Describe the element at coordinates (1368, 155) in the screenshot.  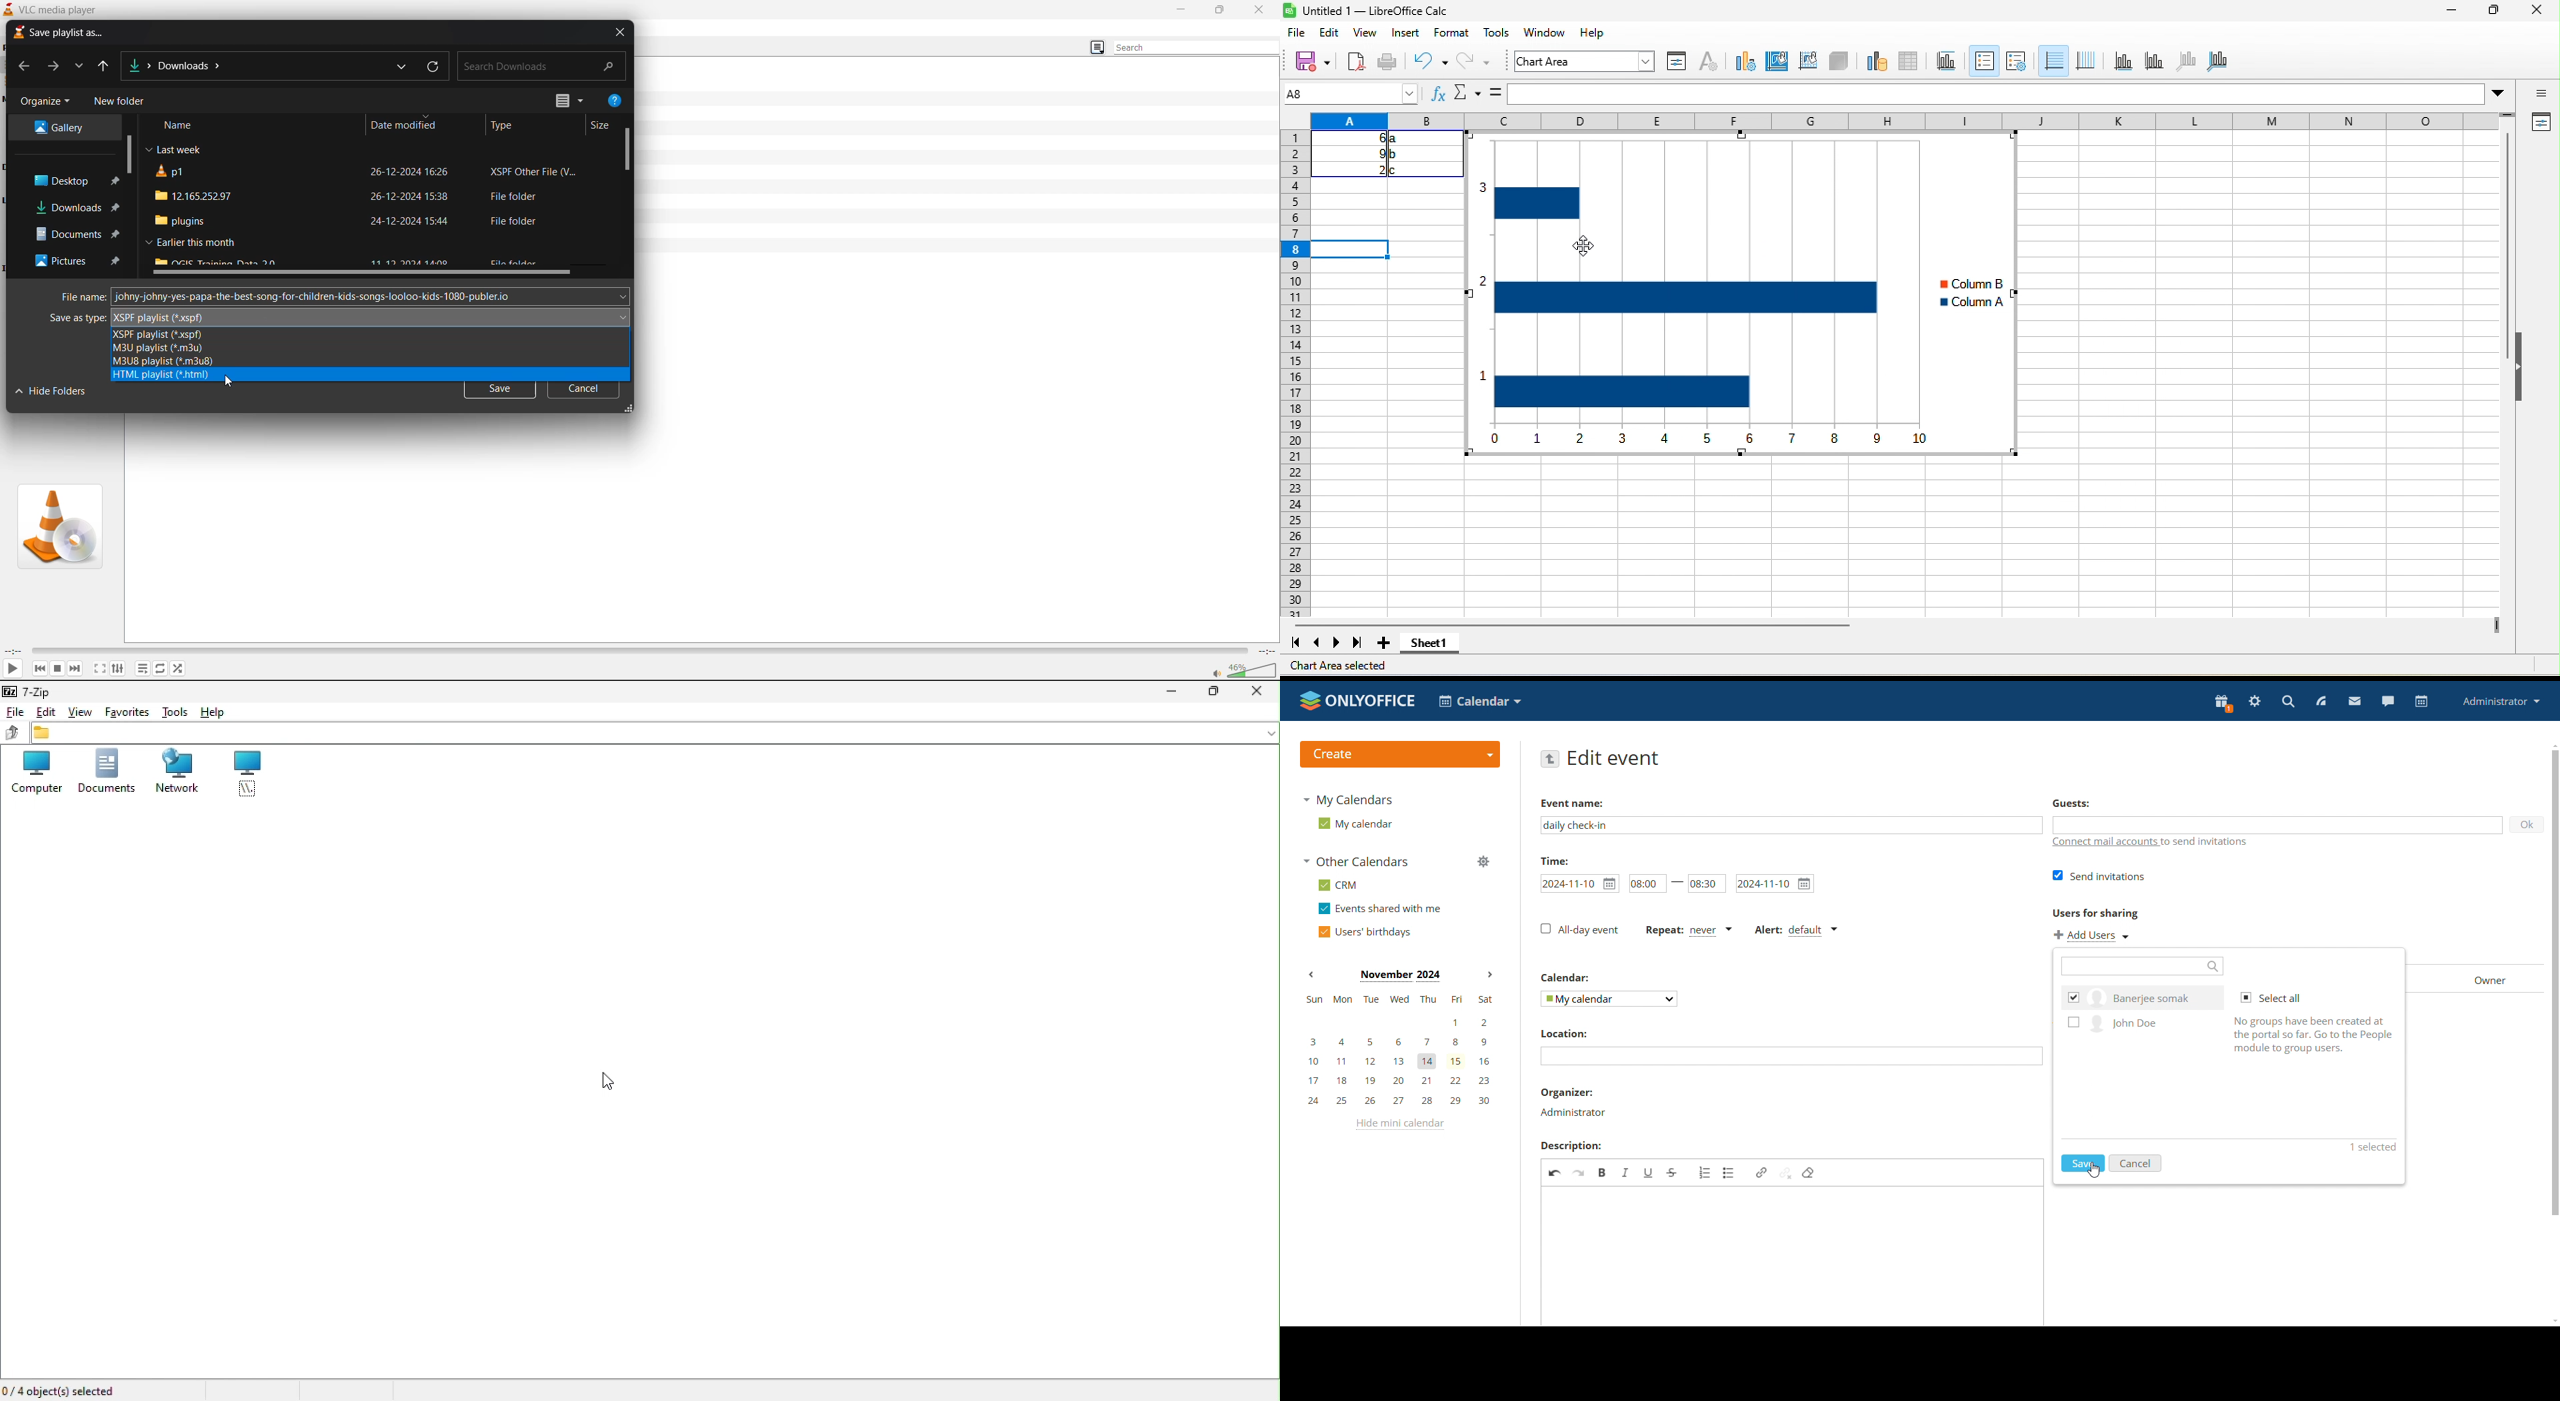
I see `9` at that location.